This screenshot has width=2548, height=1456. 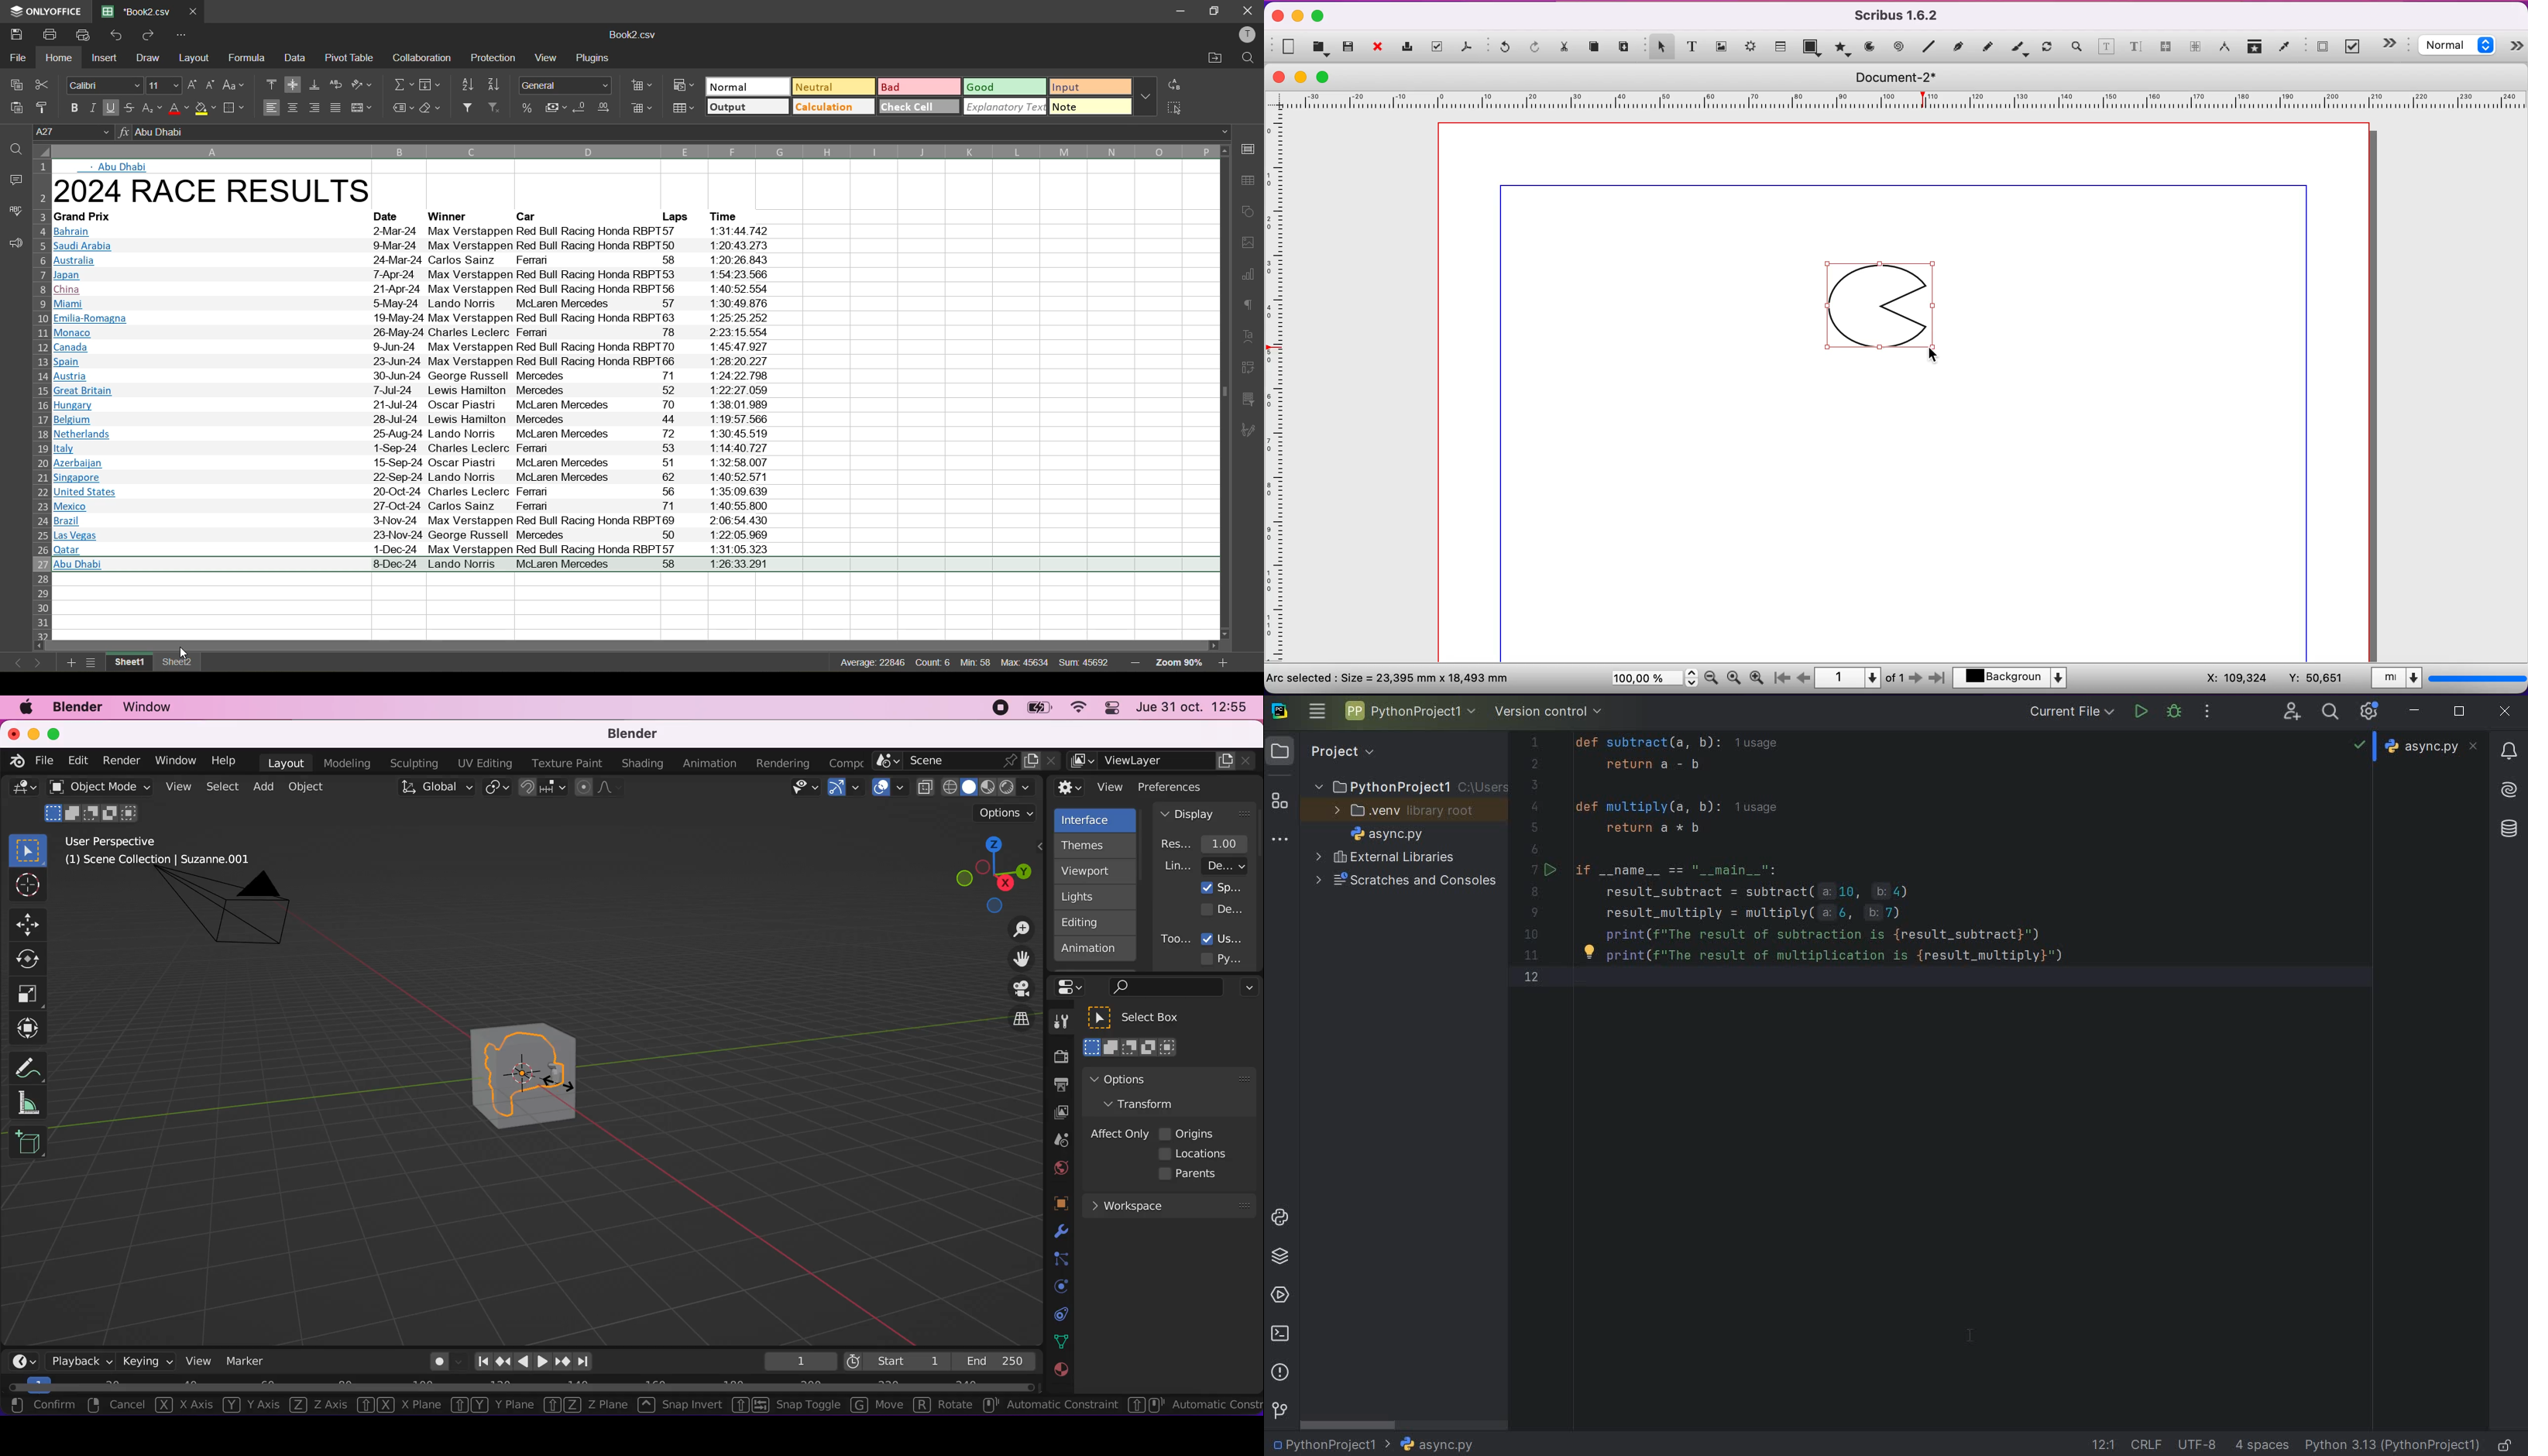 I want to click on texture paint, so click(x=565, y=763).